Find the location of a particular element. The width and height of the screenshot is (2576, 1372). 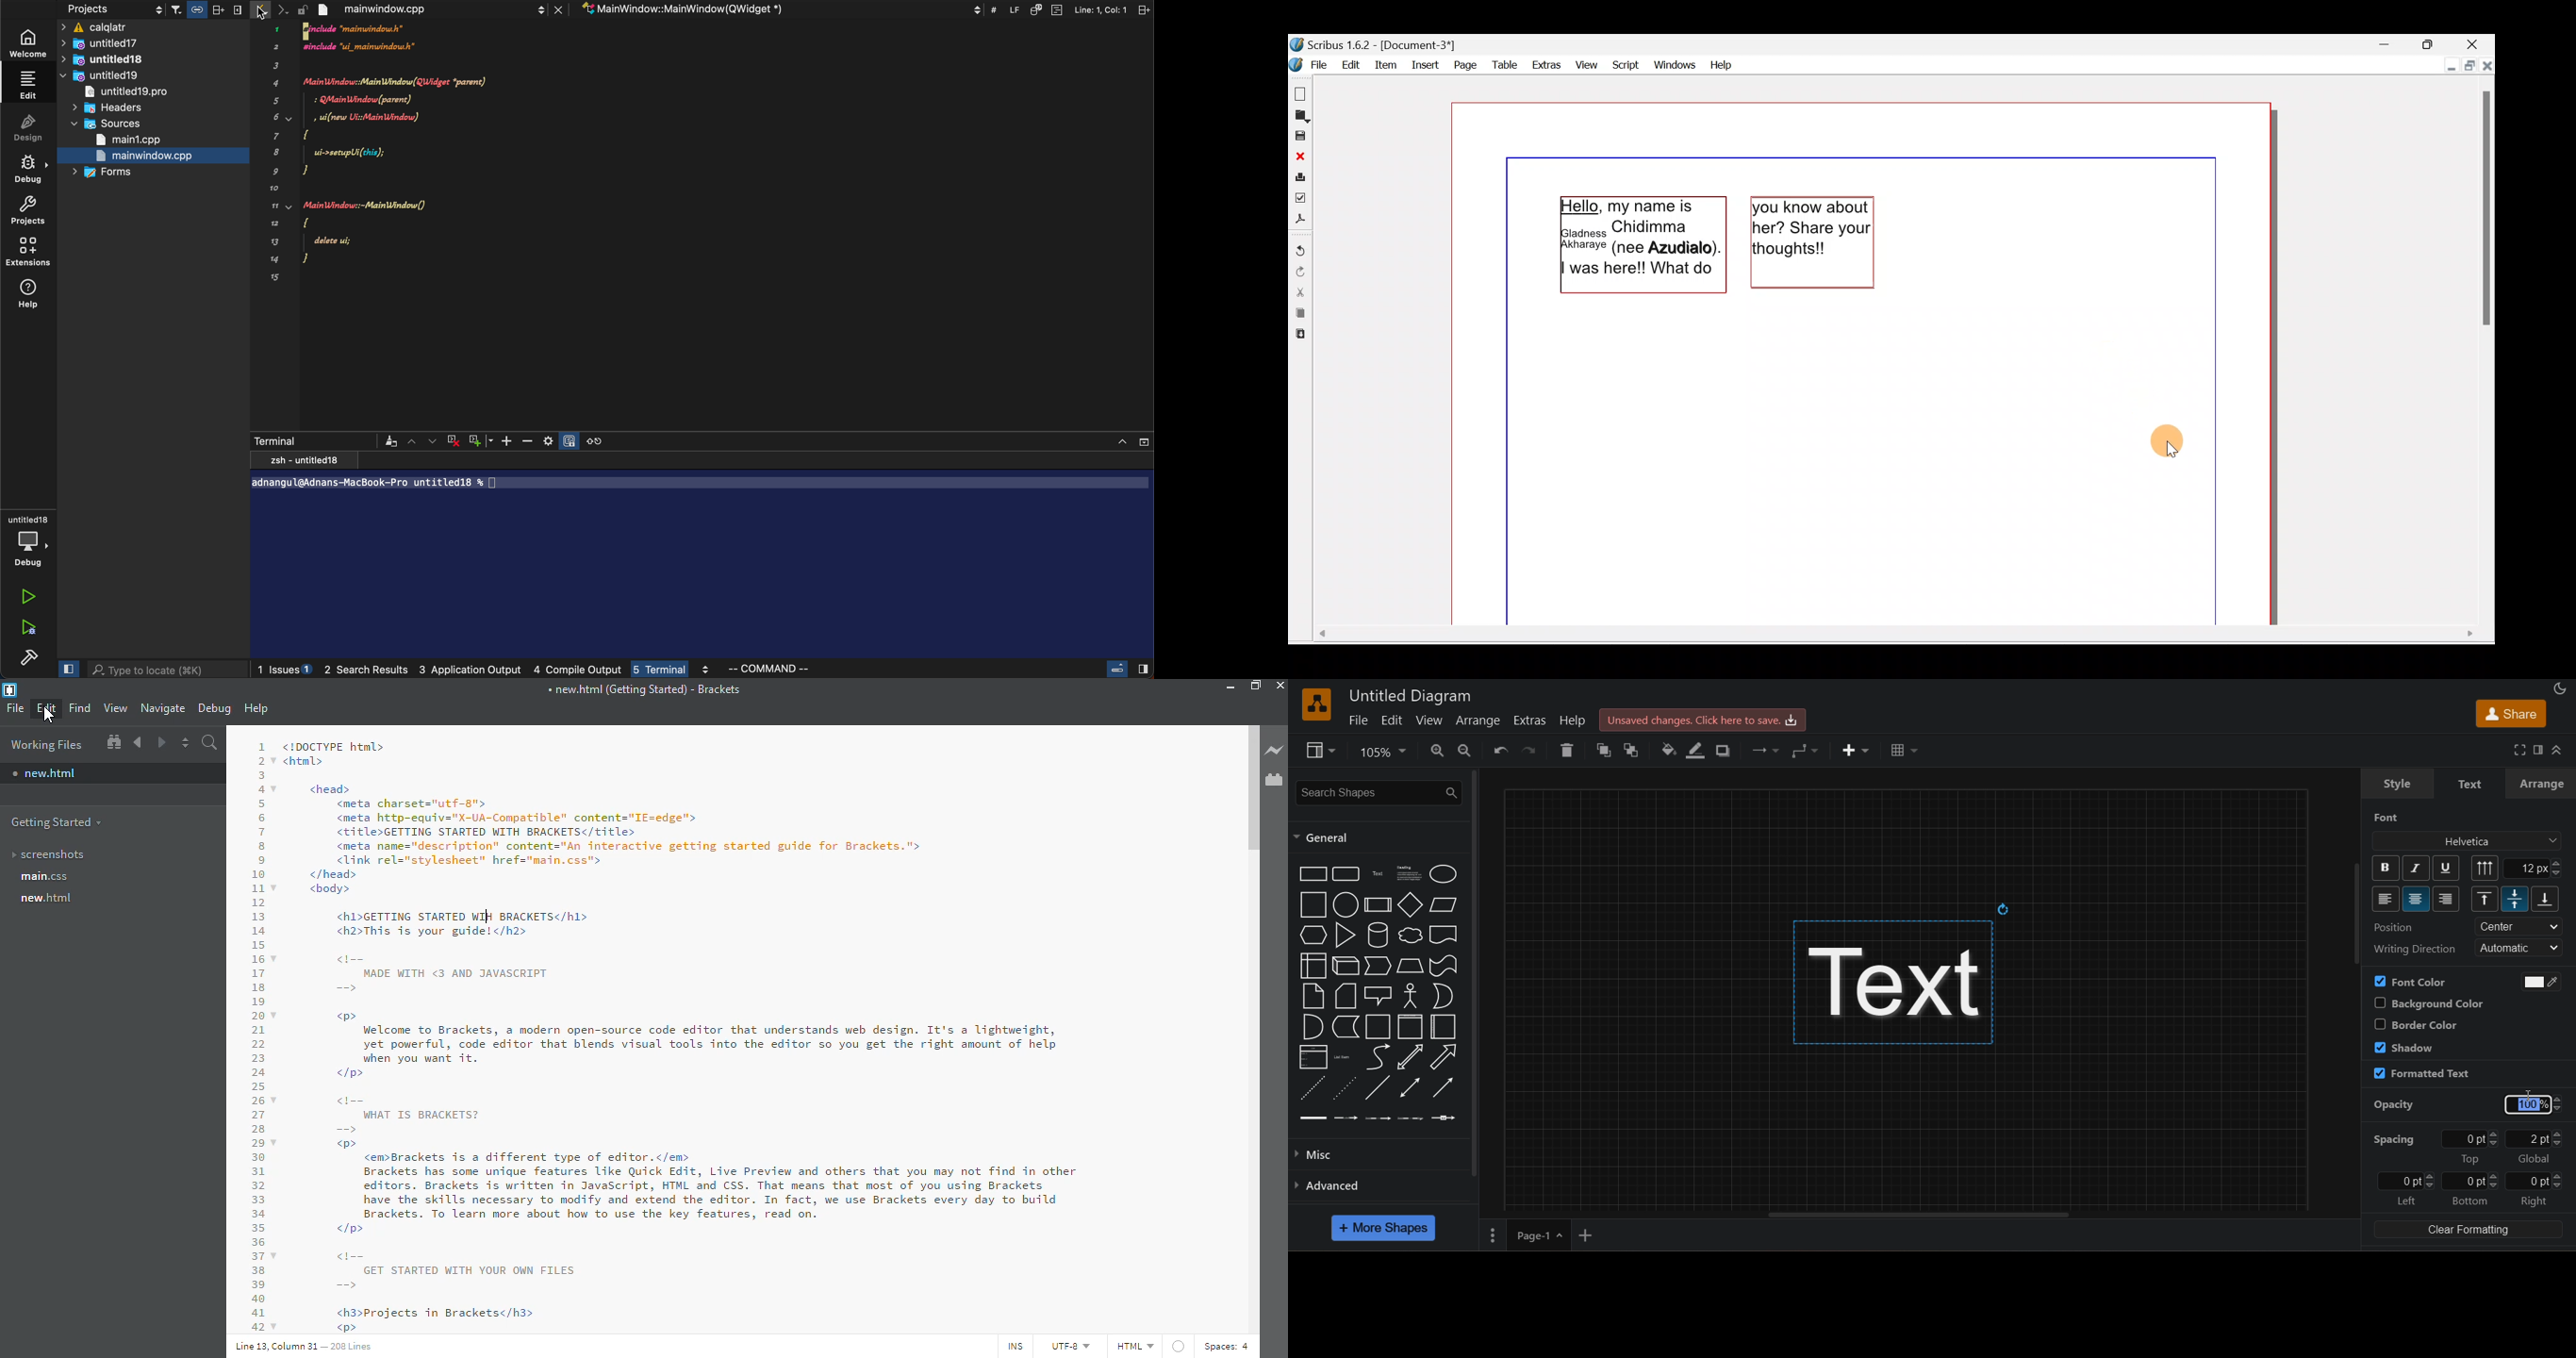

text is located at coordinates (1904, 971).